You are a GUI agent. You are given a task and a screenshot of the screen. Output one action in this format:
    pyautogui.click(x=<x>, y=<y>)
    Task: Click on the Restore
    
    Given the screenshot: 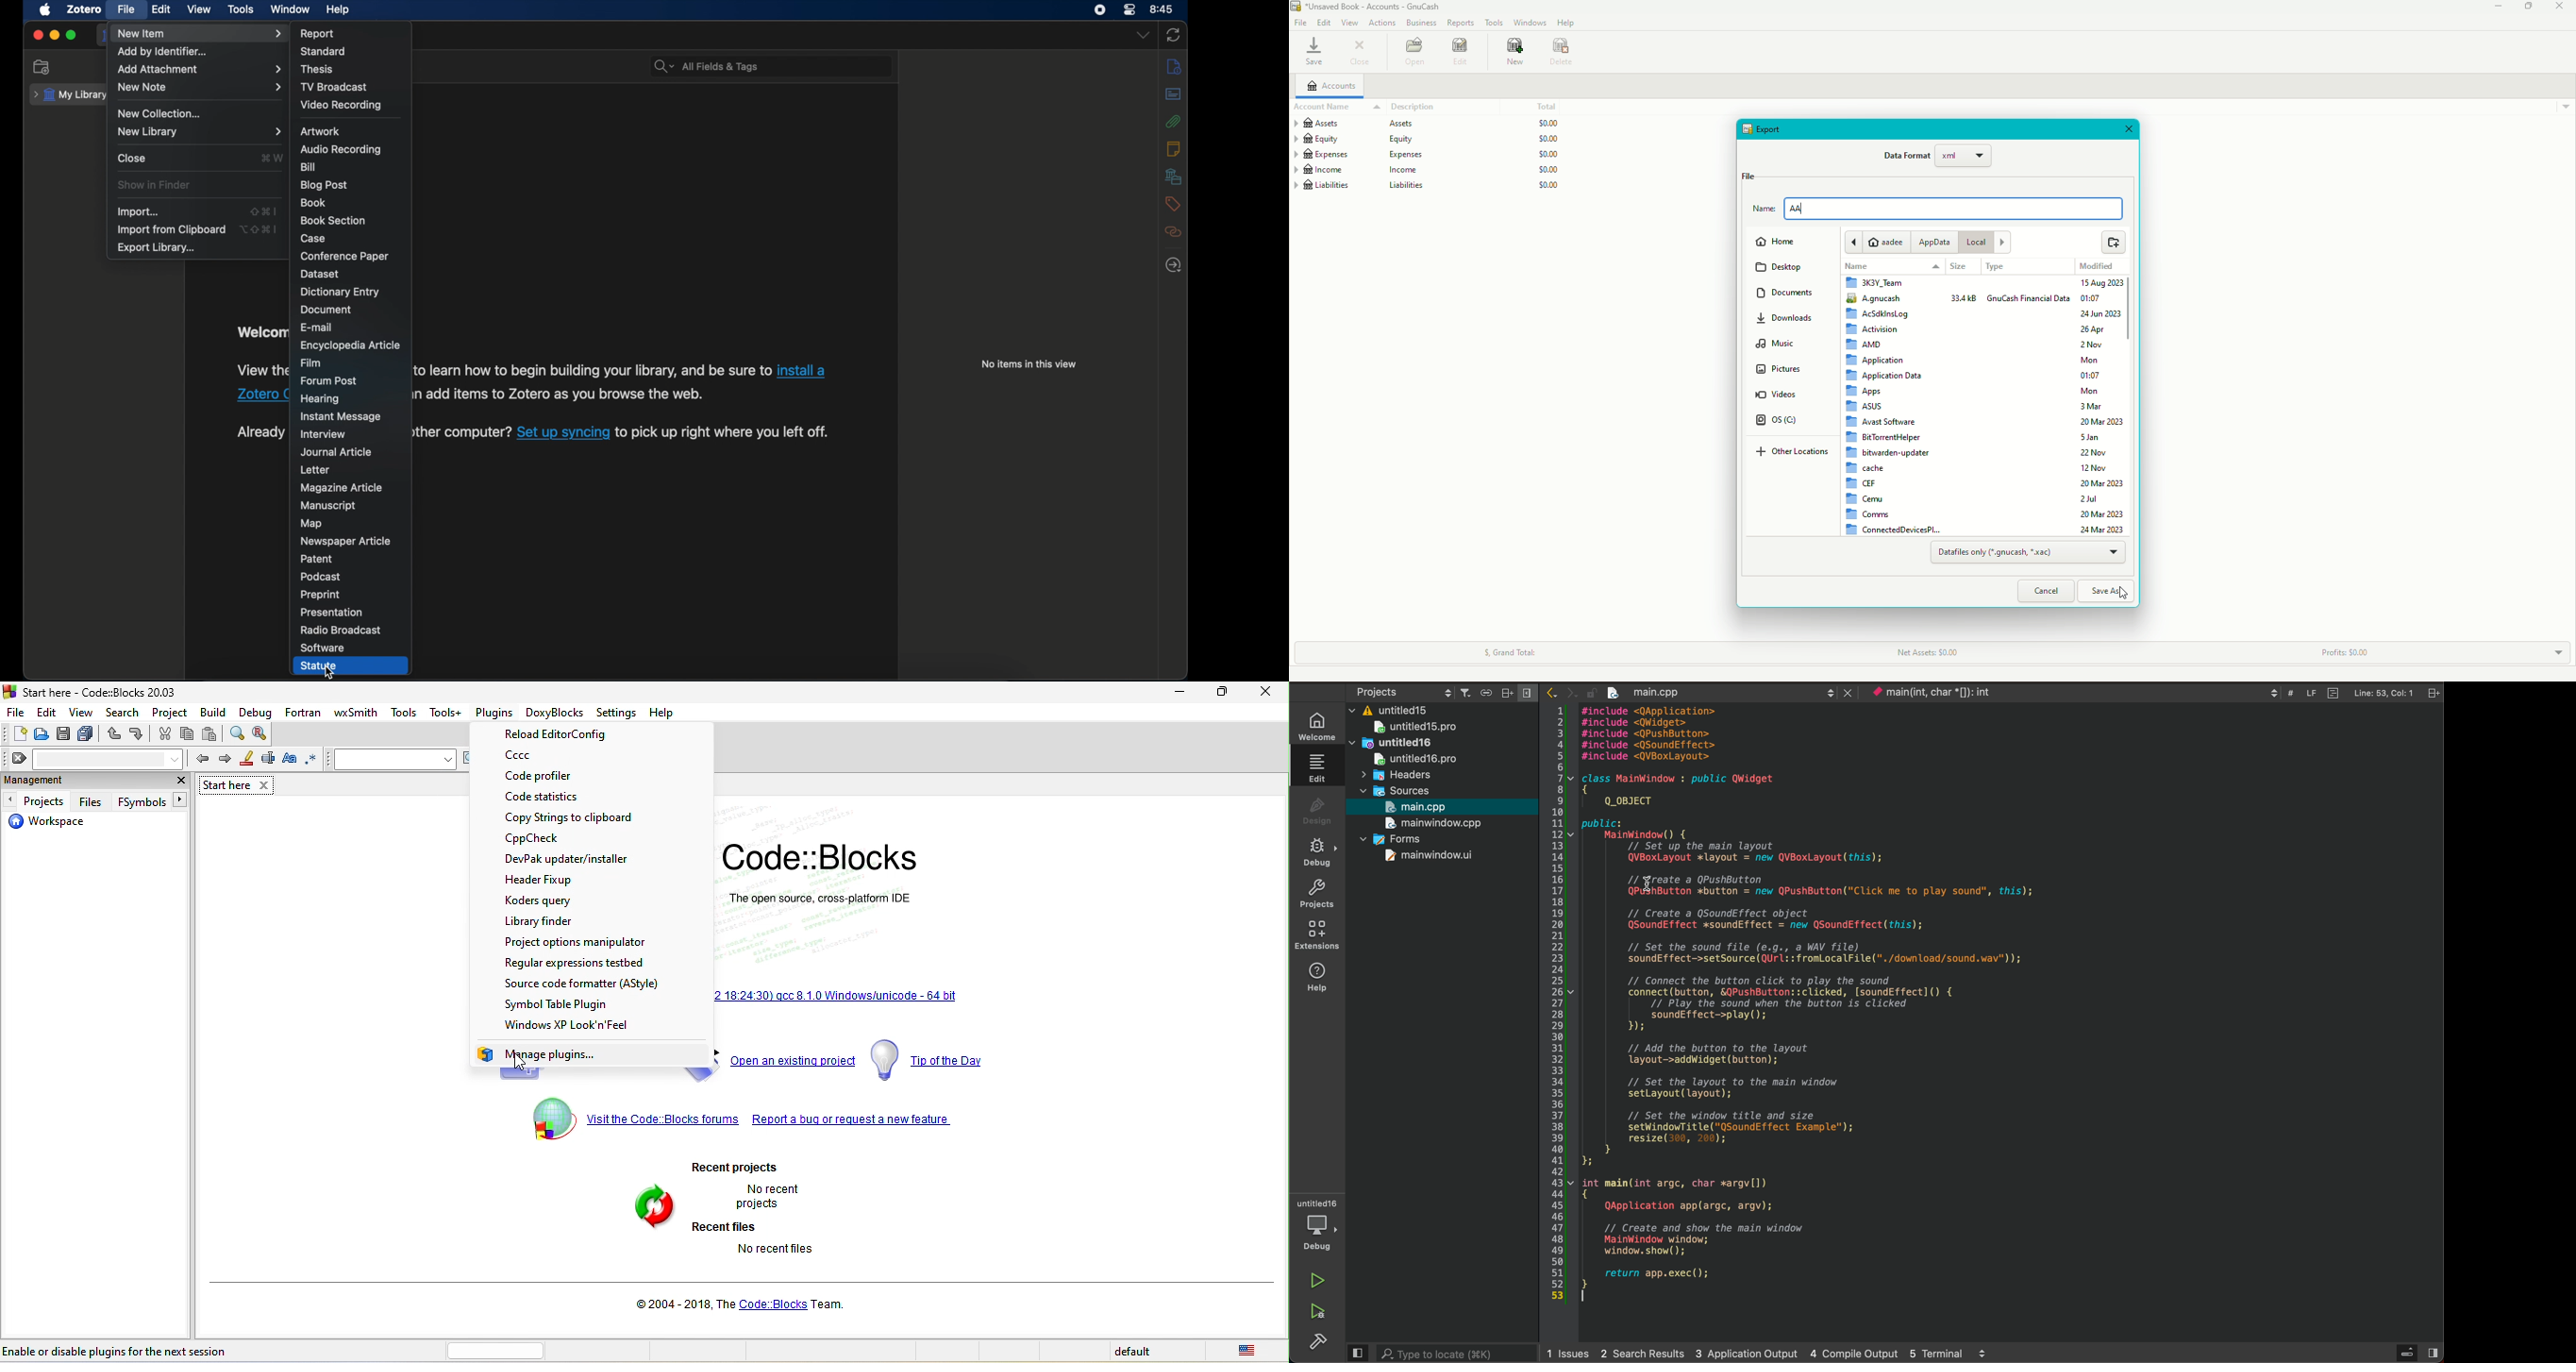 What is the action you would take?
    pyautogui.click(x=2528, y=7)
    